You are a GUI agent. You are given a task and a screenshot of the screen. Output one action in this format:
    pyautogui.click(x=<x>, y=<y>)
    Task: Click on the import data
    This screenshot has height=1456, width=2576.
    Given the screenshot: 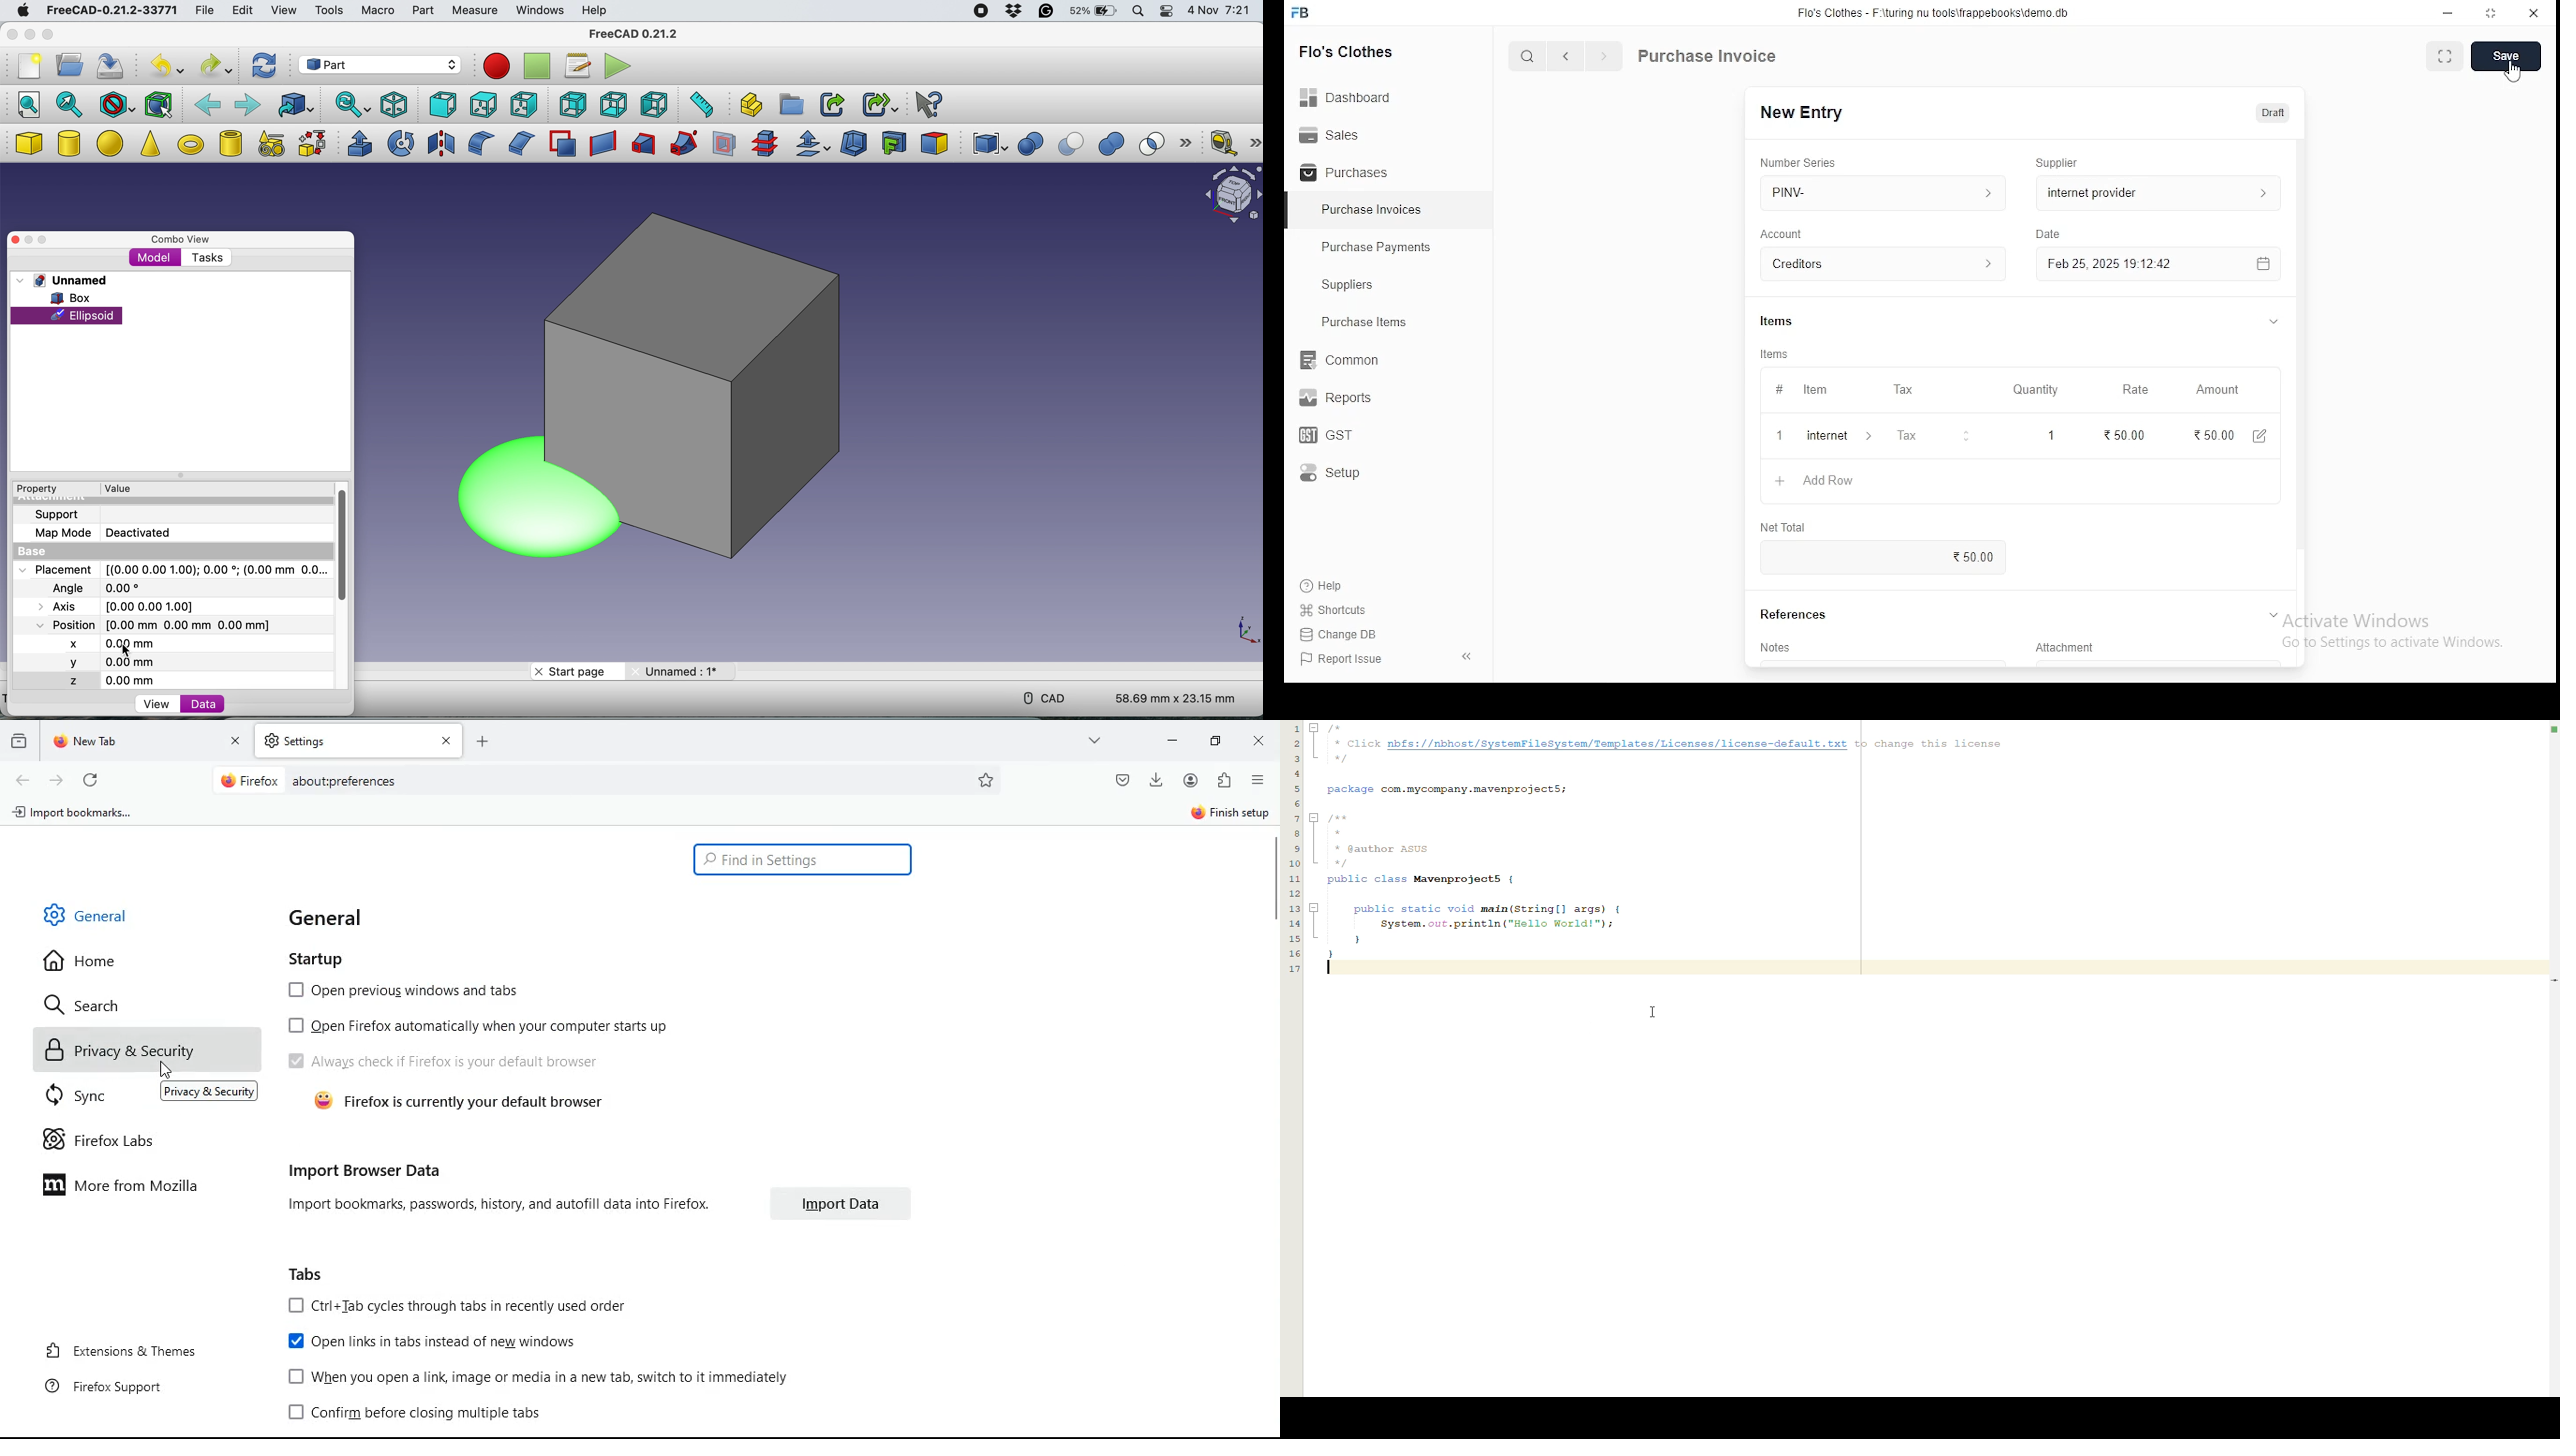 What is the action you would take?
    pyautogui.click(x=854, y=1204)
    